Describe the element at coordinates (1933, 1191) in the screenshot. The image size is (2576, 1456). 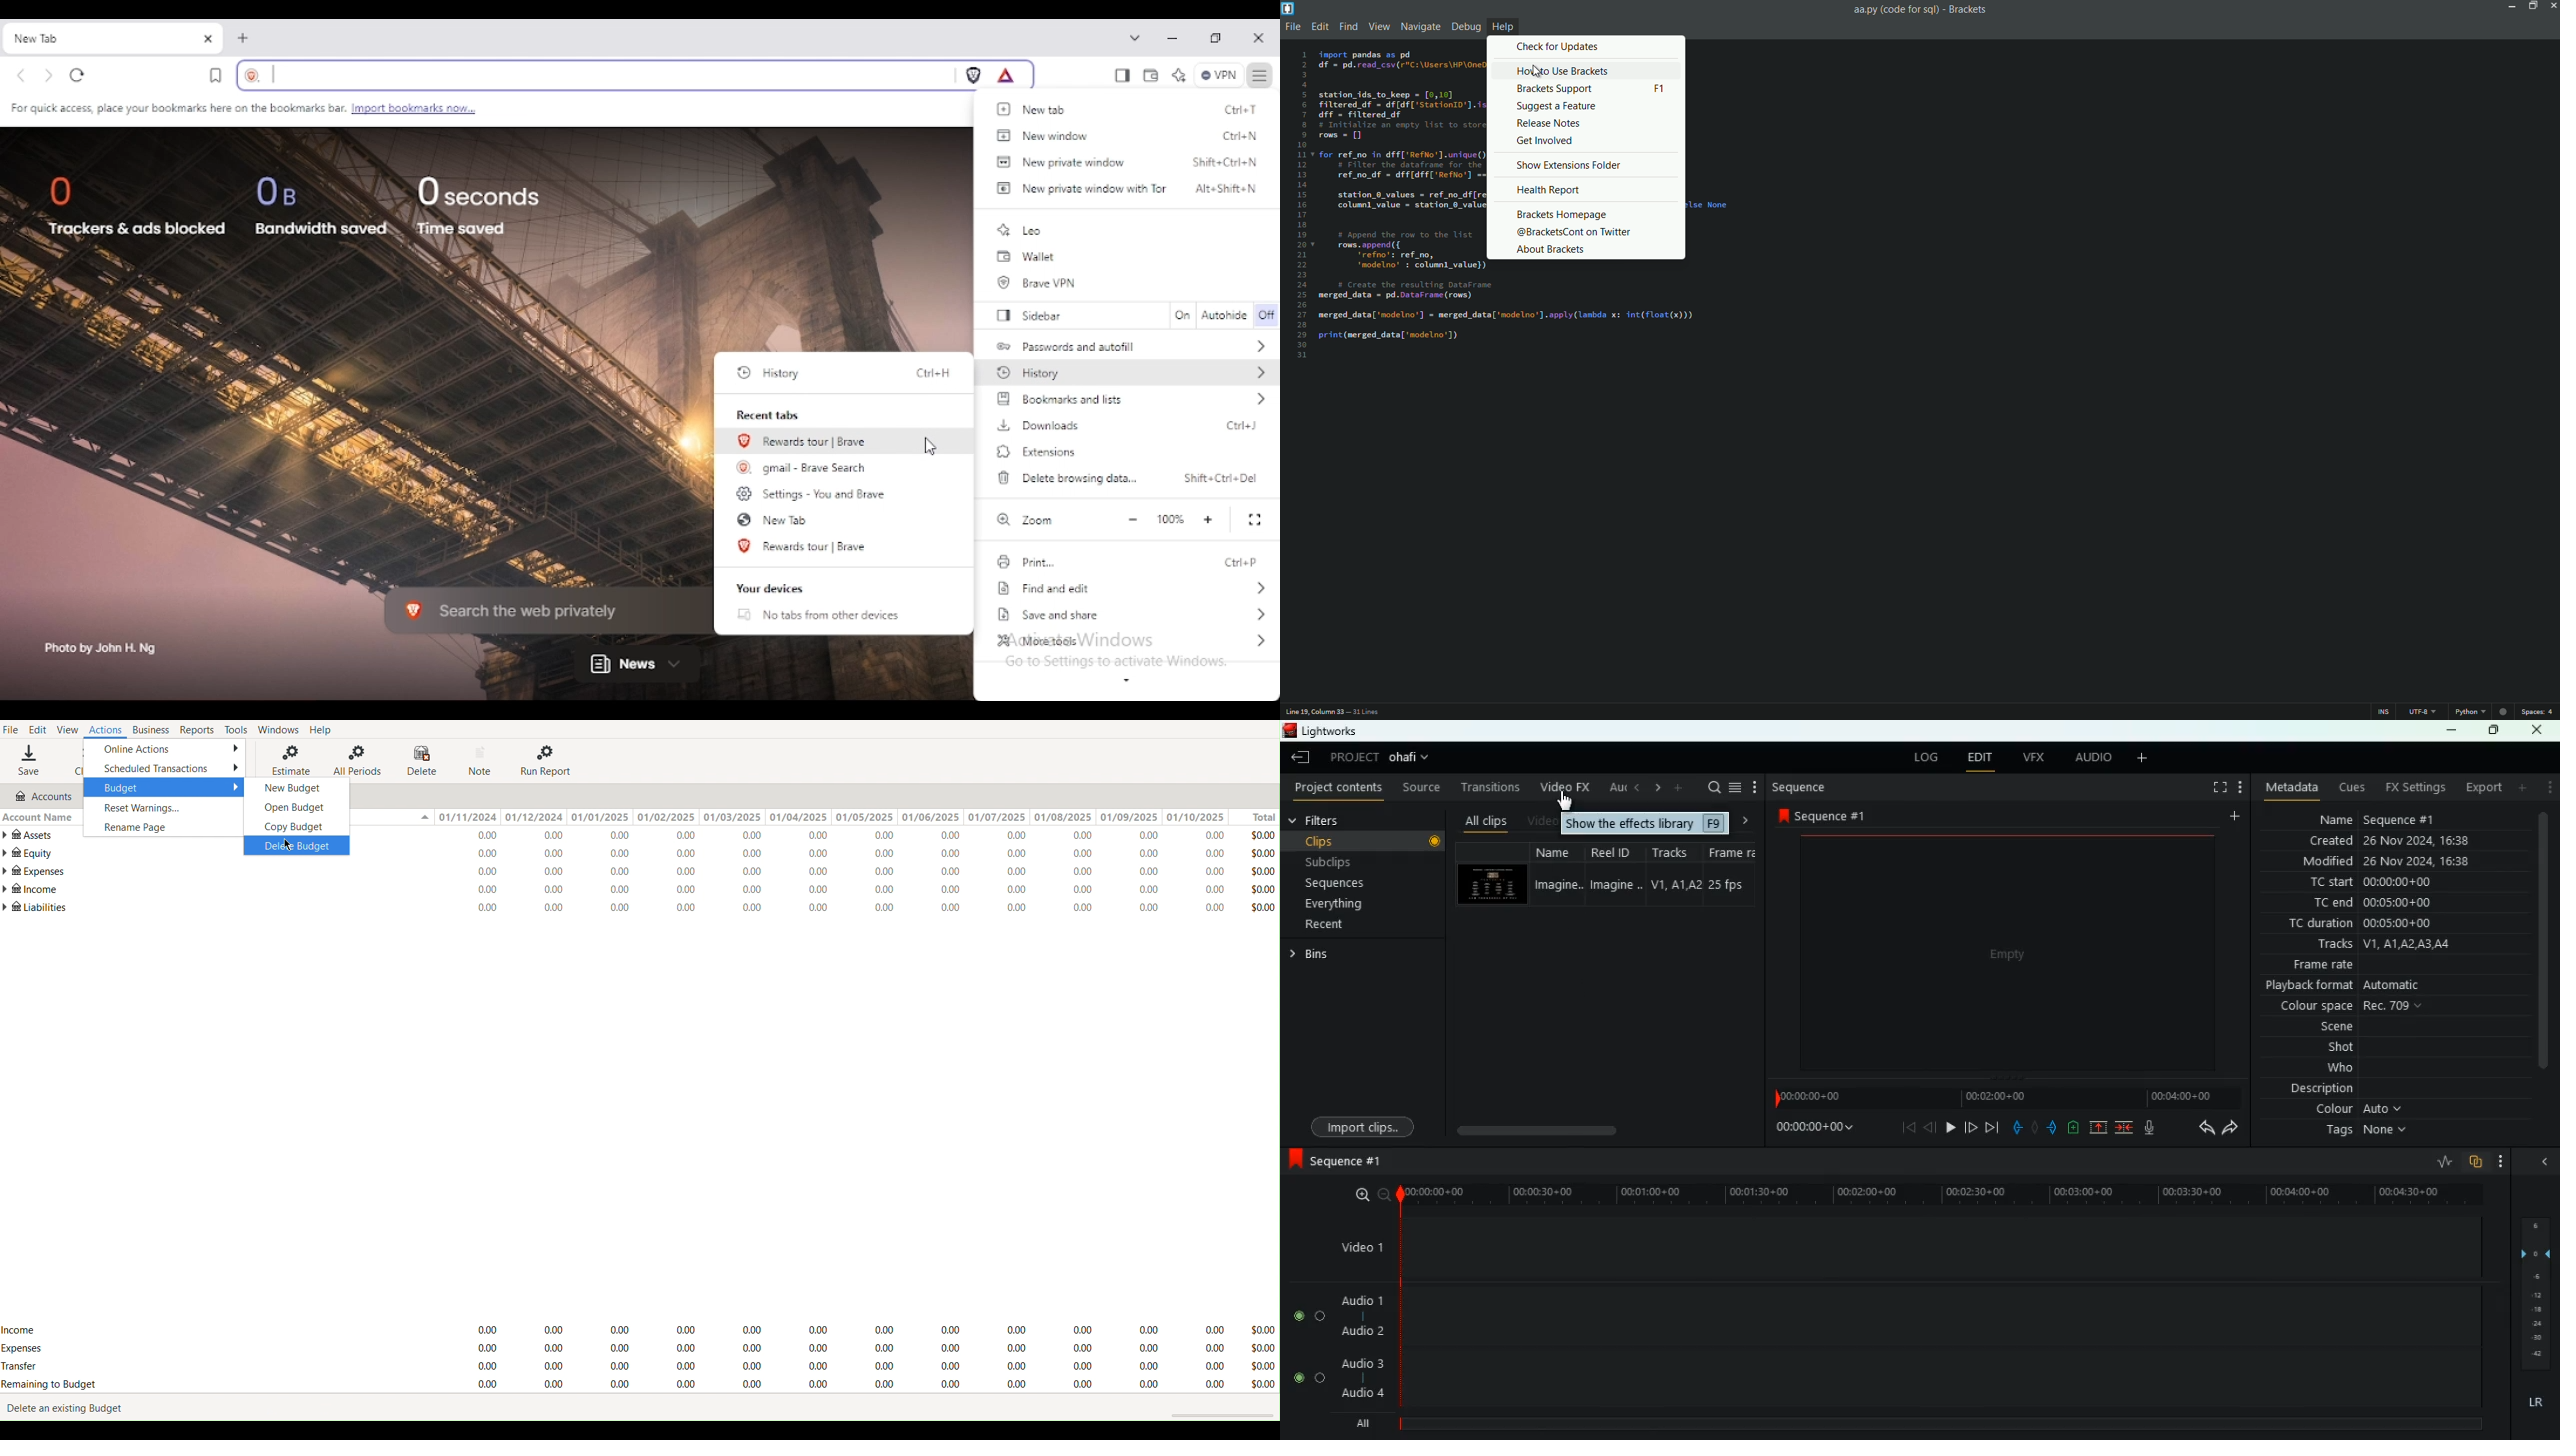
I see `time` at that location.